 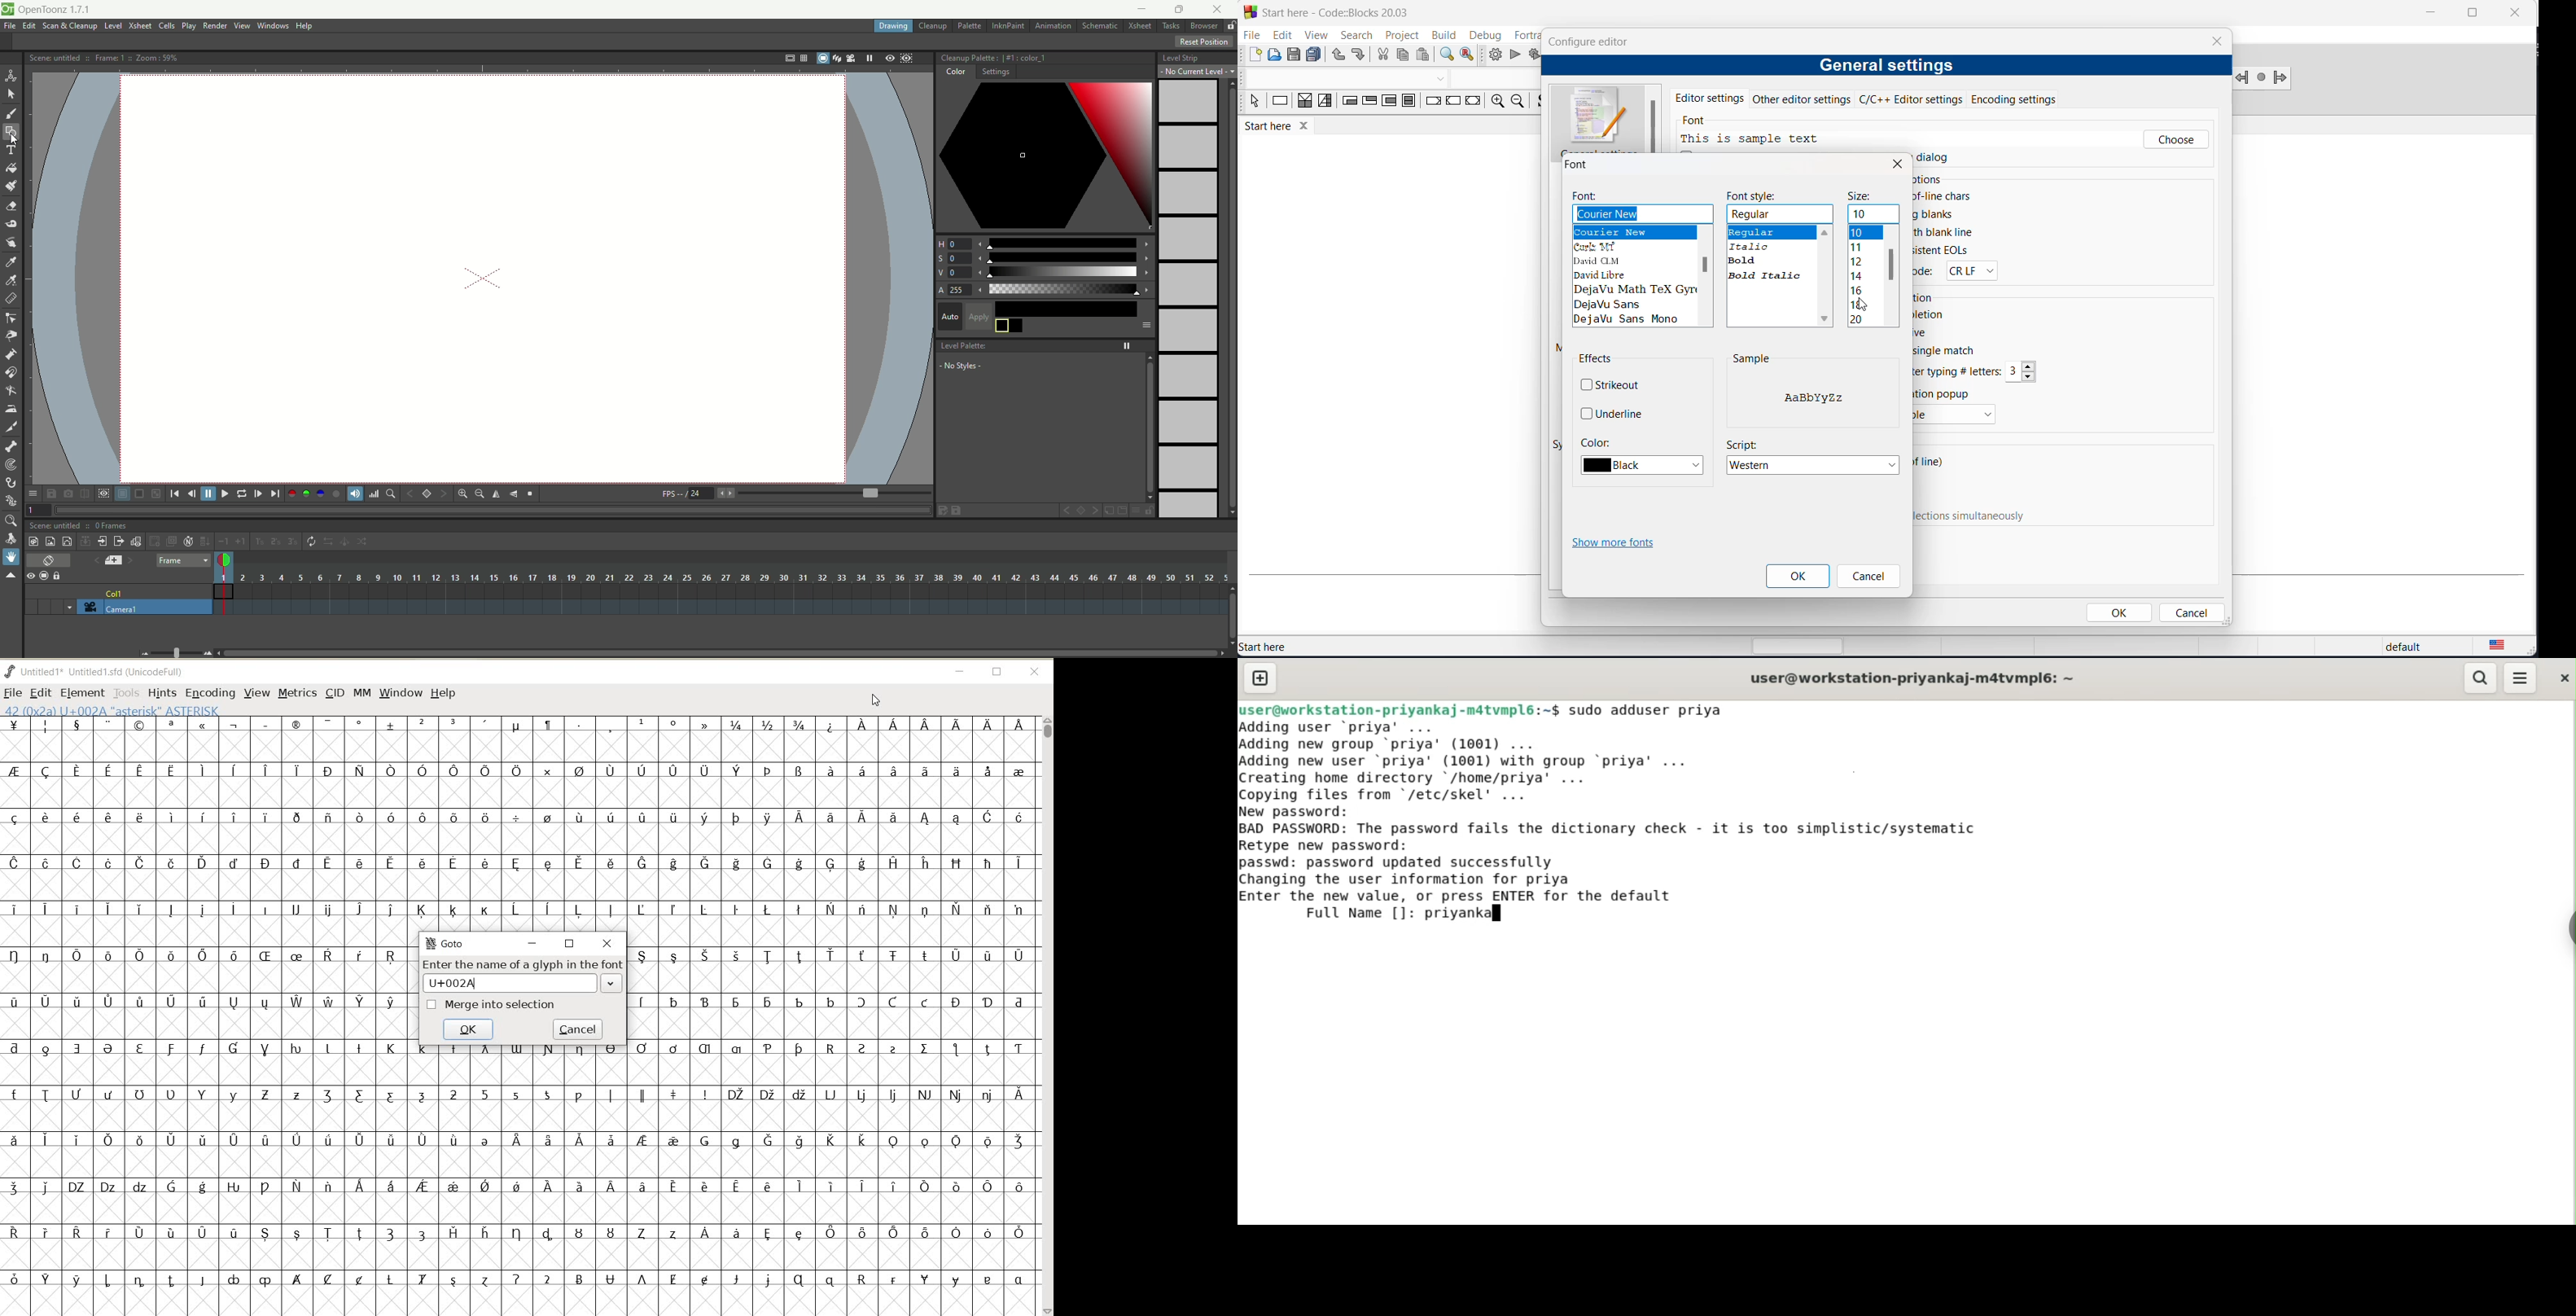 What do you see at coordinates (260, 541) in the screenshot?
I see `reframe on 1's` at bounding box center [260, 541].